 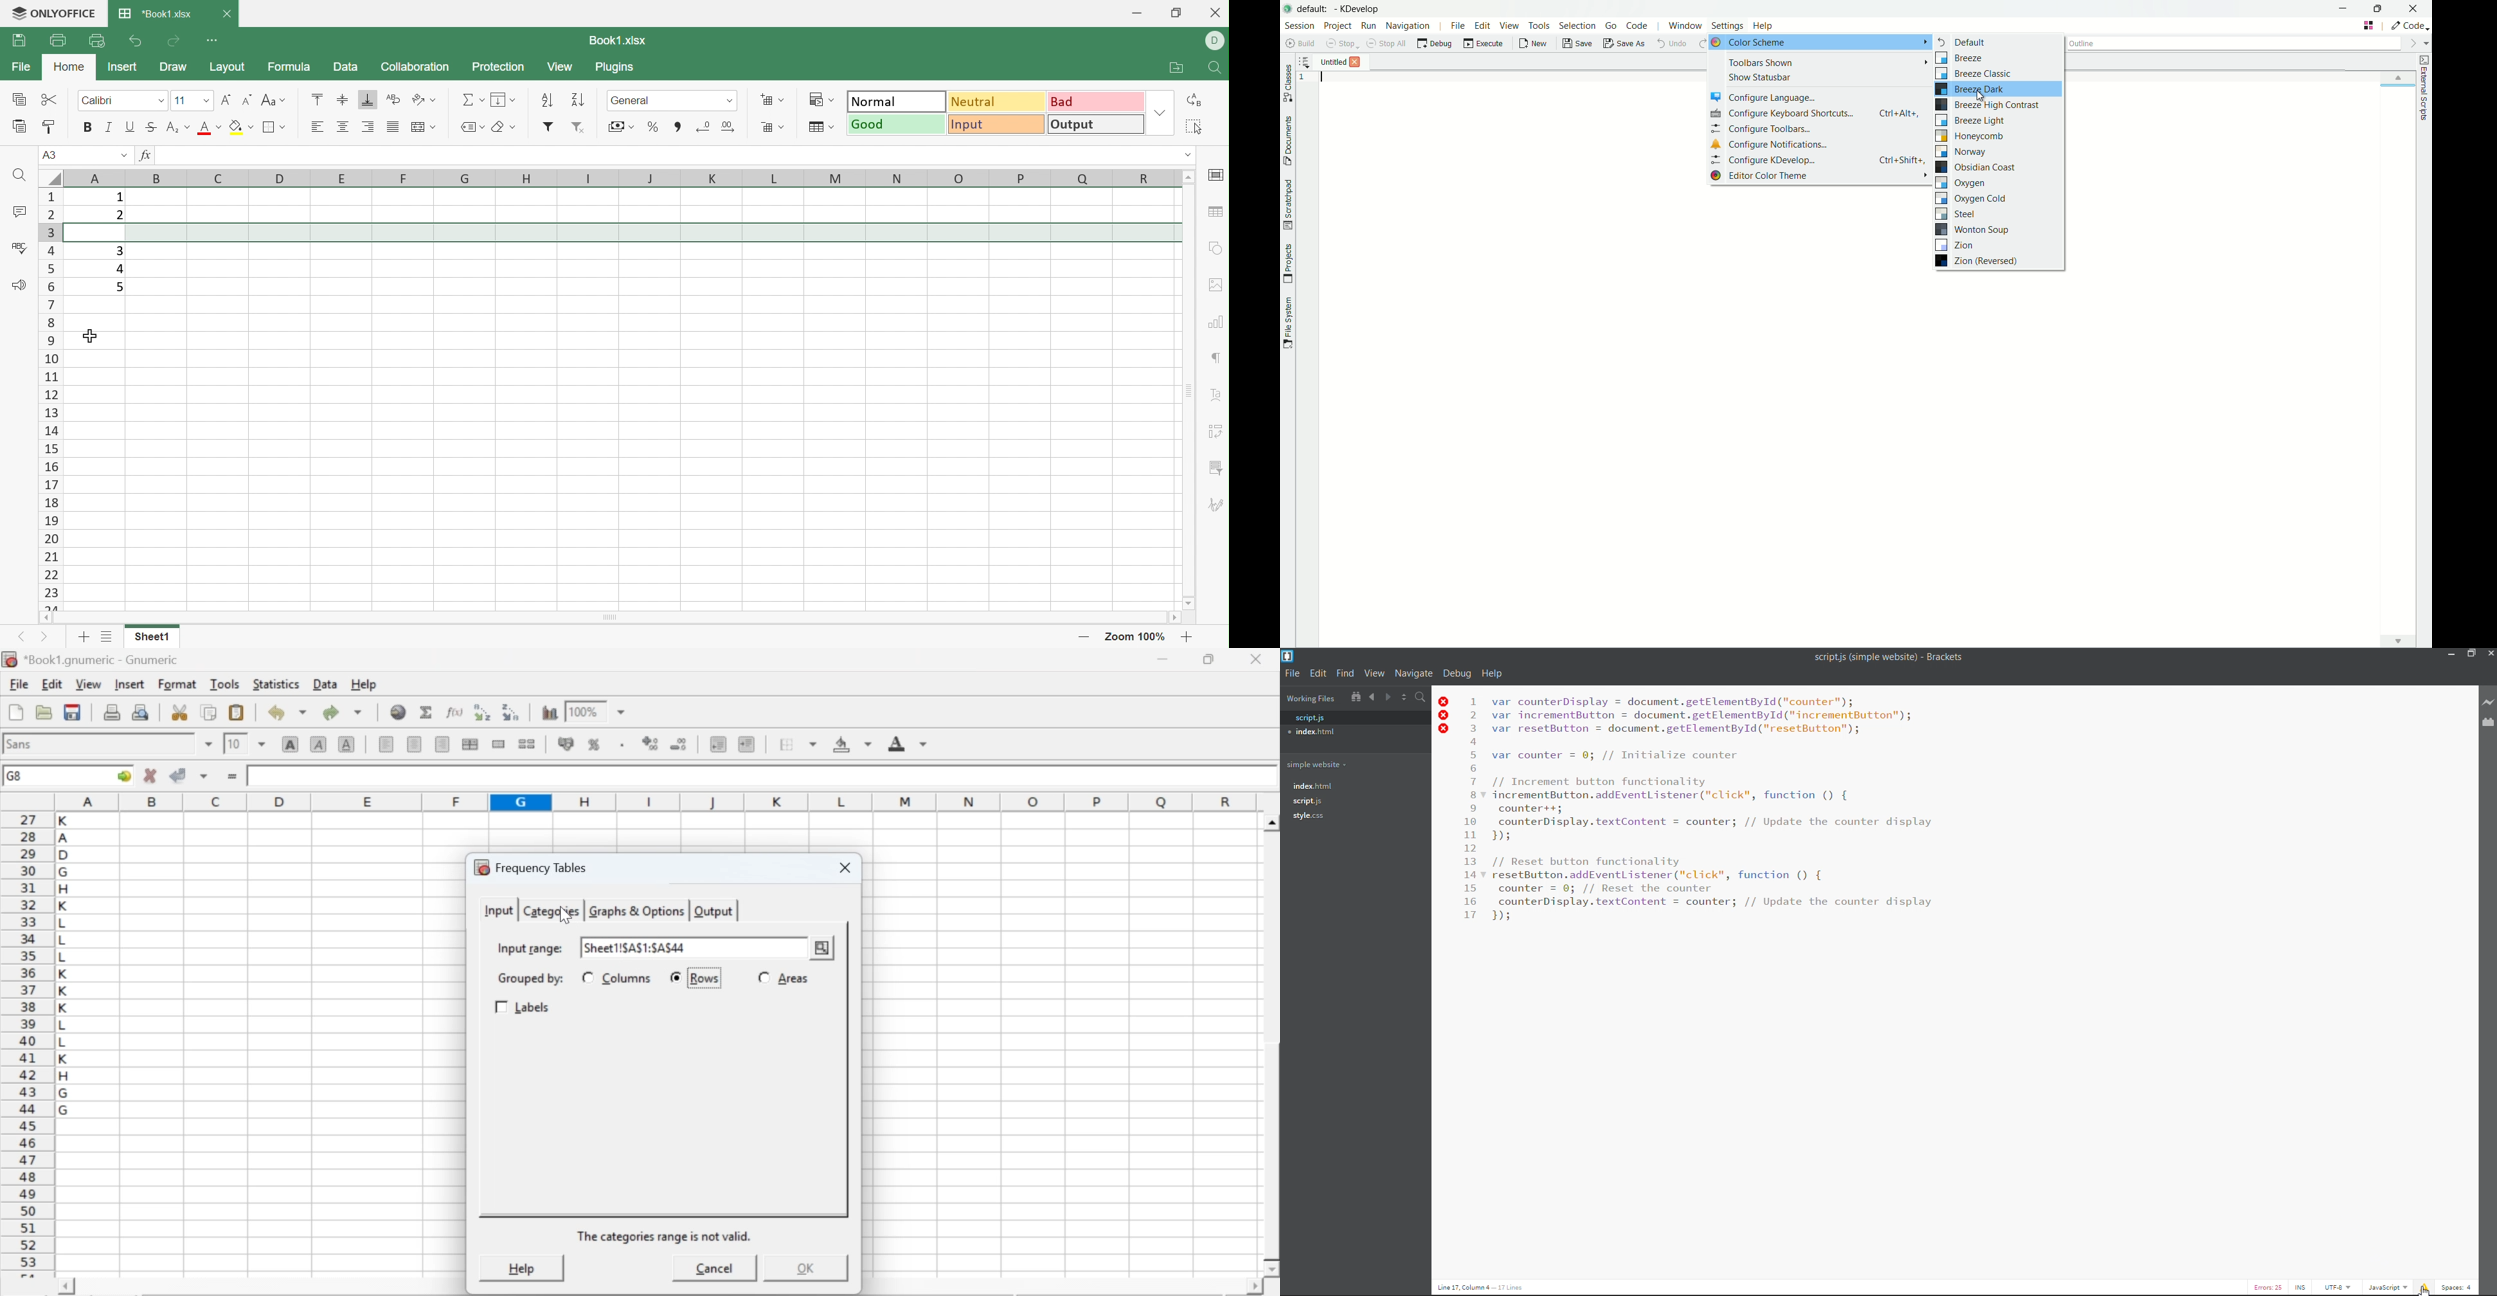 What do you see at coordinates (271, 128) in the screenshot?
I see `Borders` at bounding box center [271, 128].